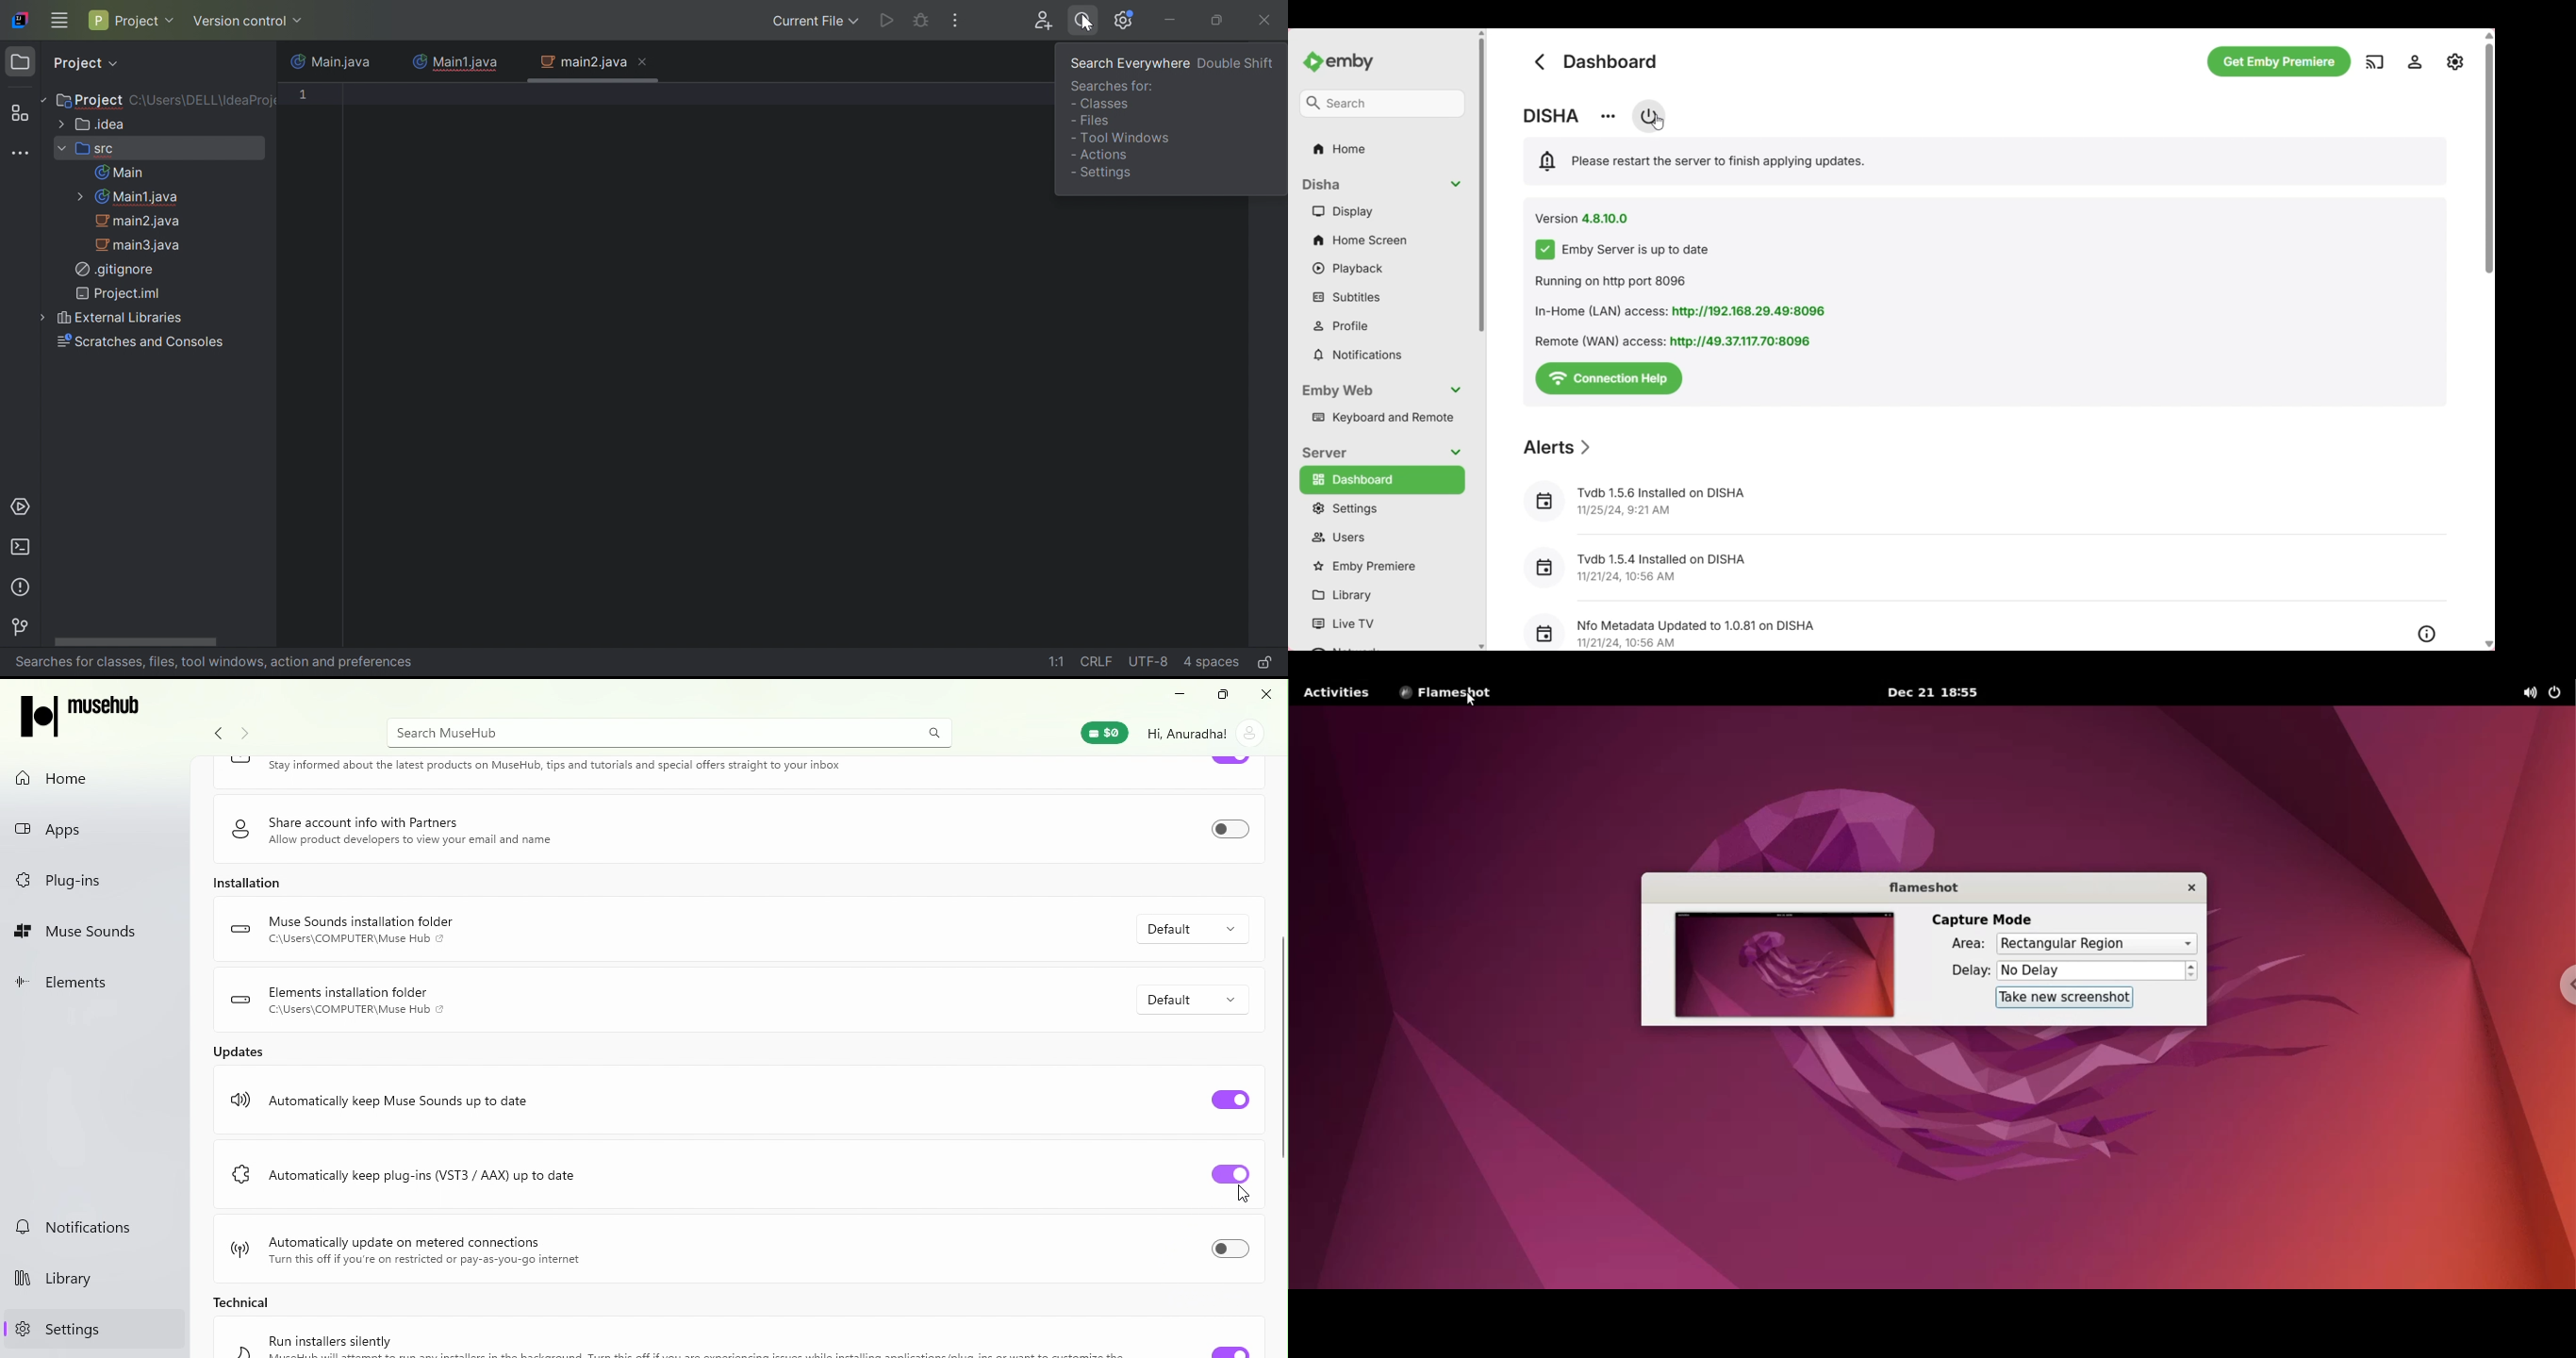  What do you see at coordinates (1251, 735) in the screenshot?
I see `account` at bounding box center [1251, 735].